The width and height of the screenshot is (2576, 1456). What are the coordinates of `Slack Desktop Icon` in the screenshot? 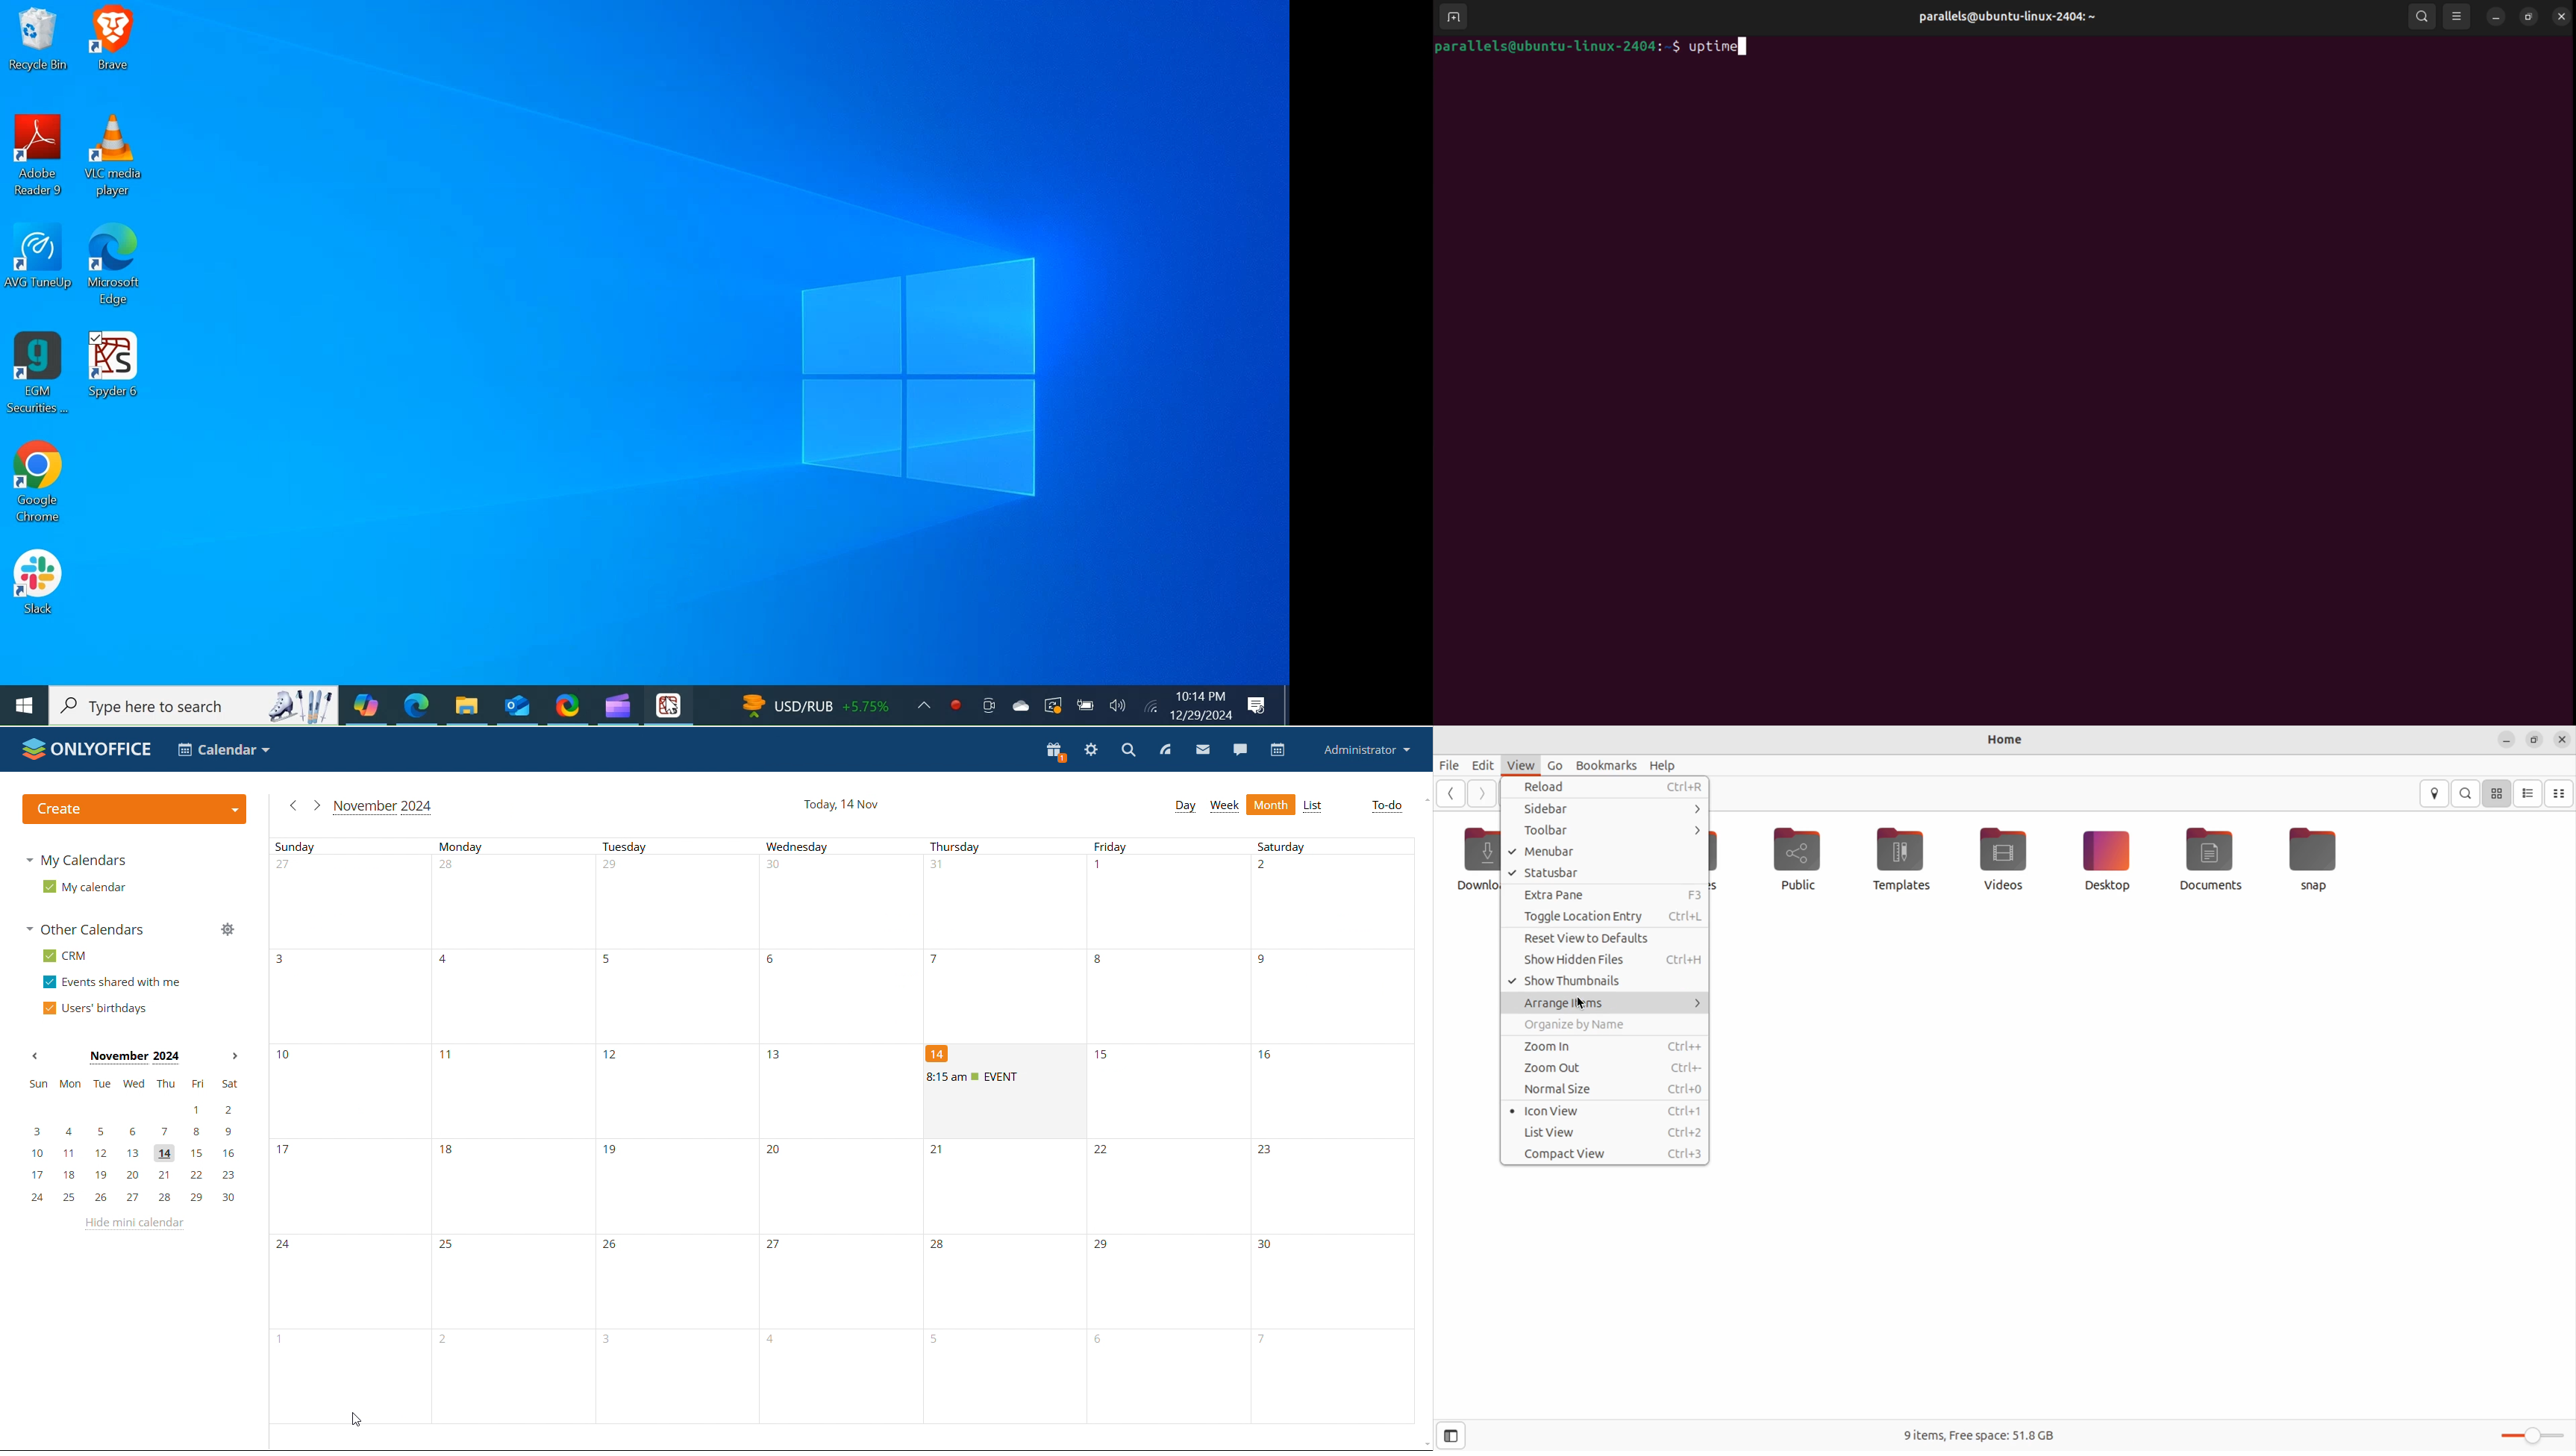 It's located at (38, 581).